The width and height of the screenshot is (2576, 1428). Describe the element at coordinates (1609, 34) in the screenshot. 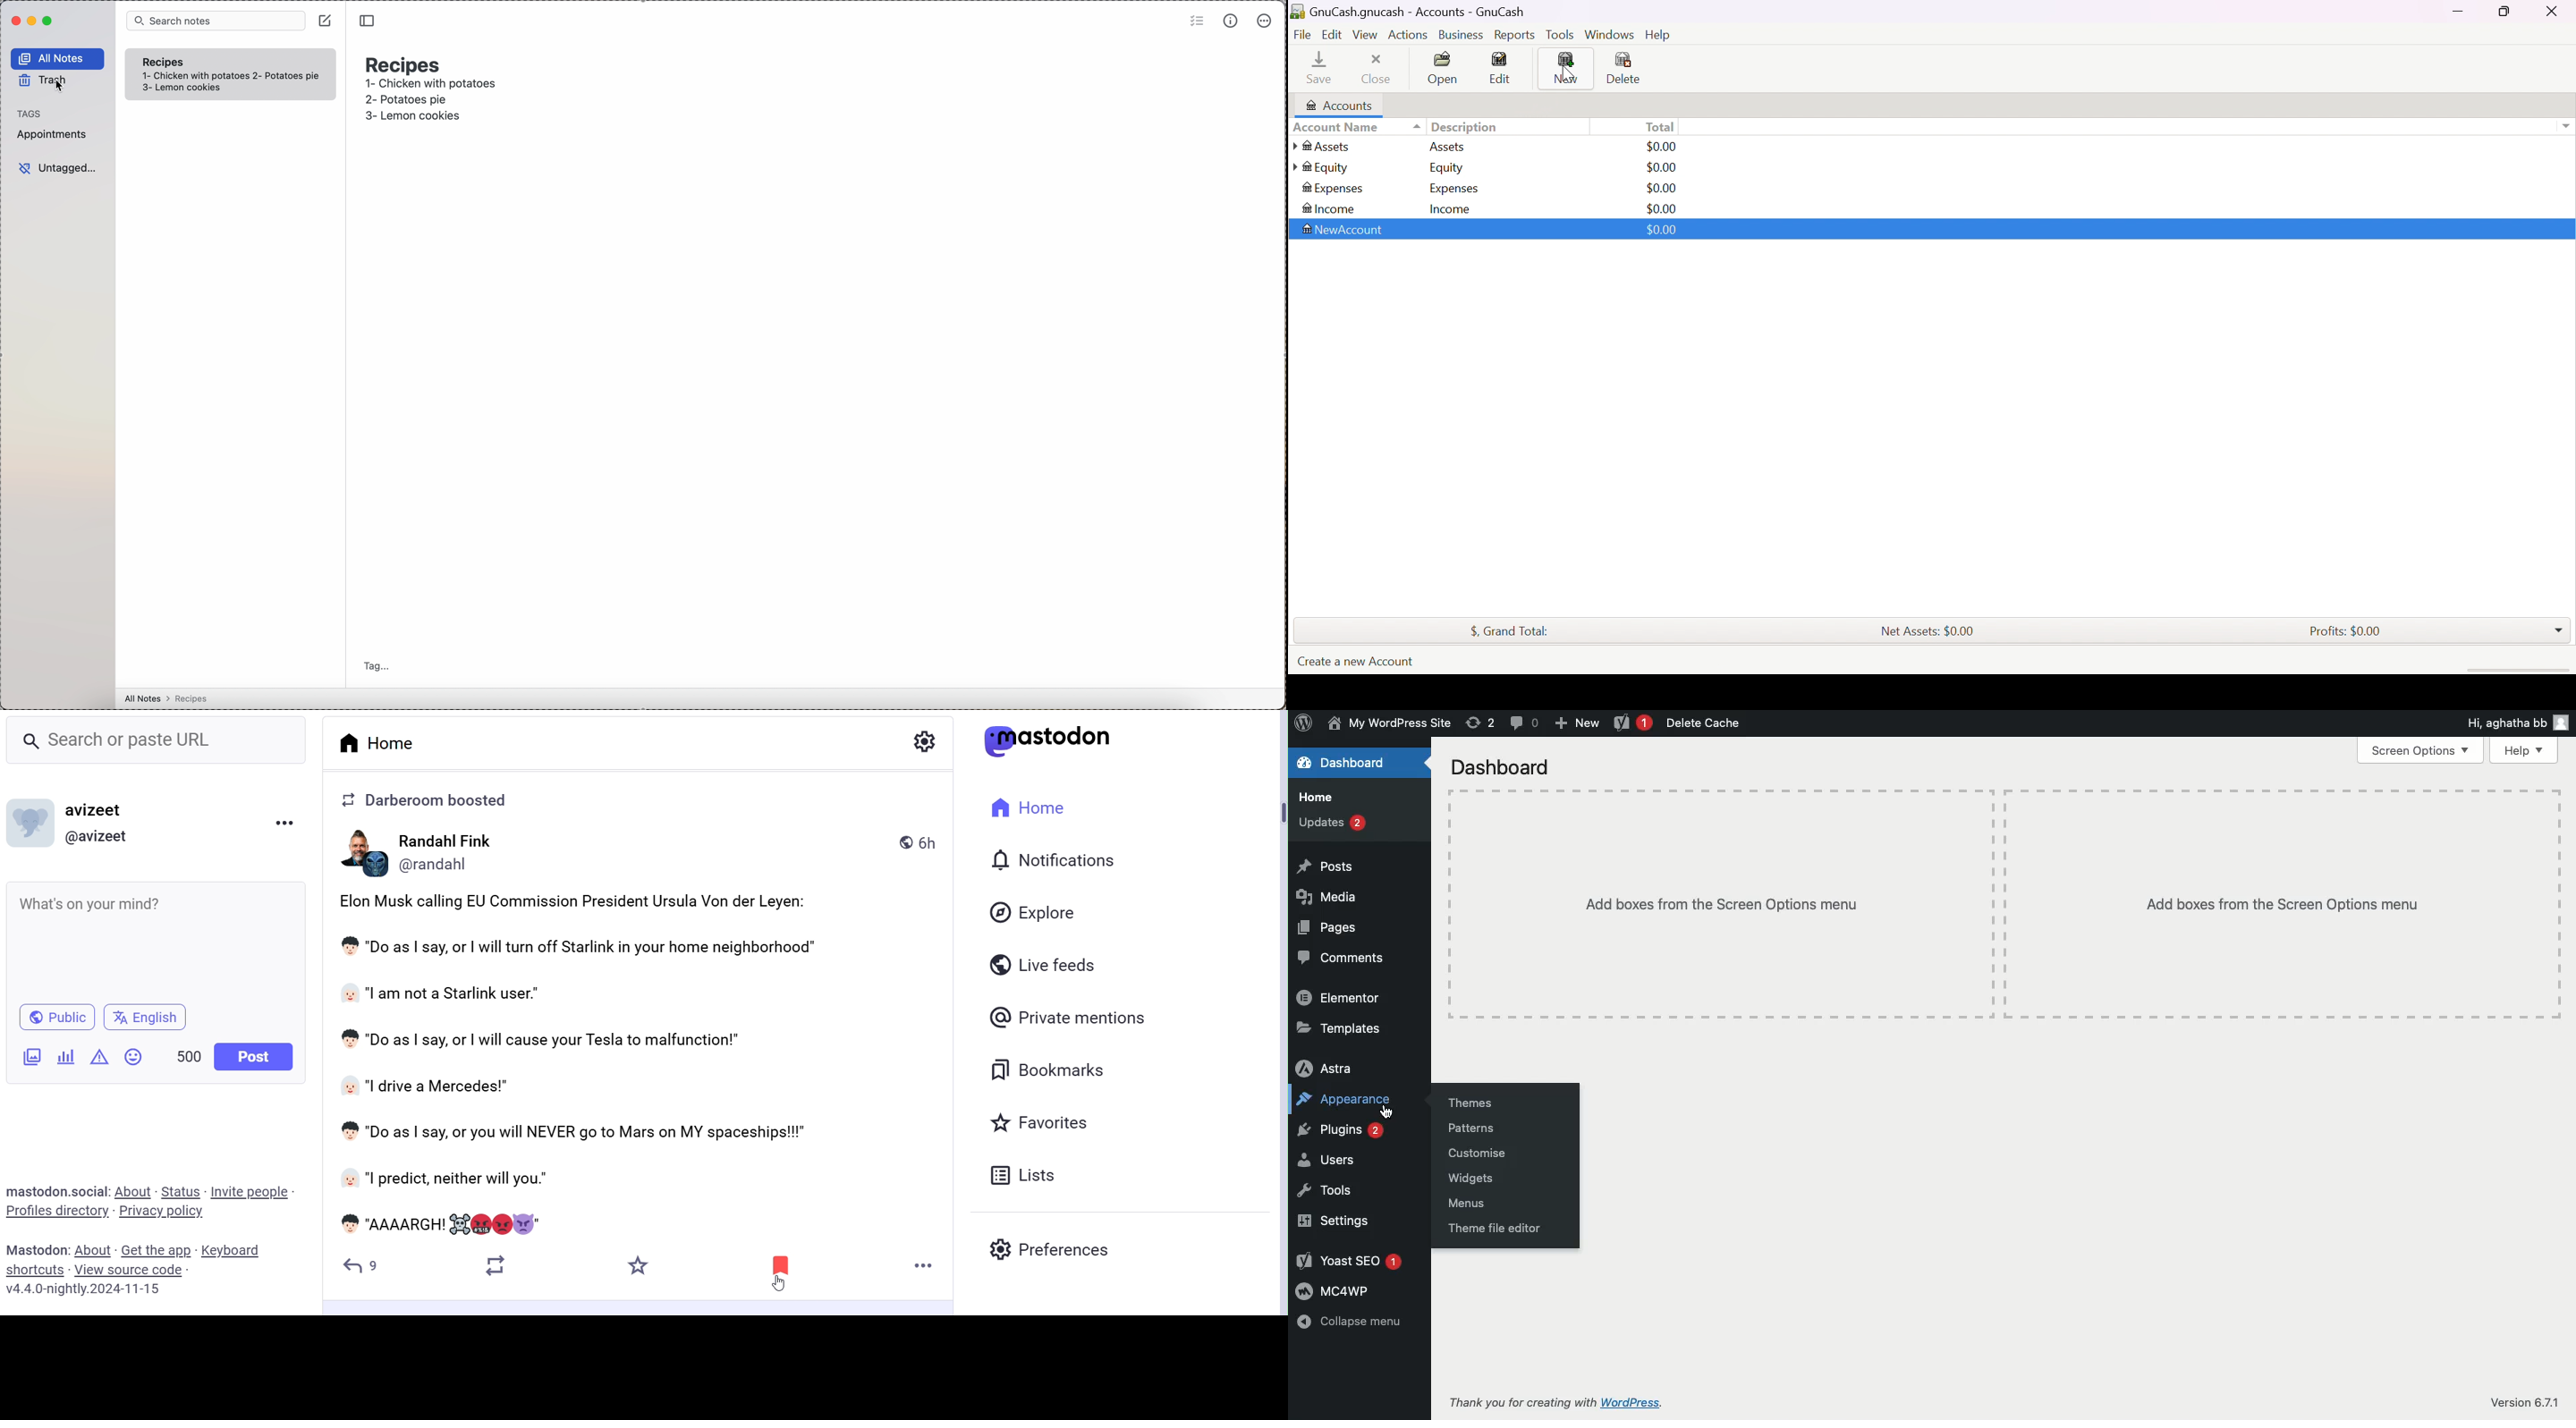

I see `Windows` at that location.